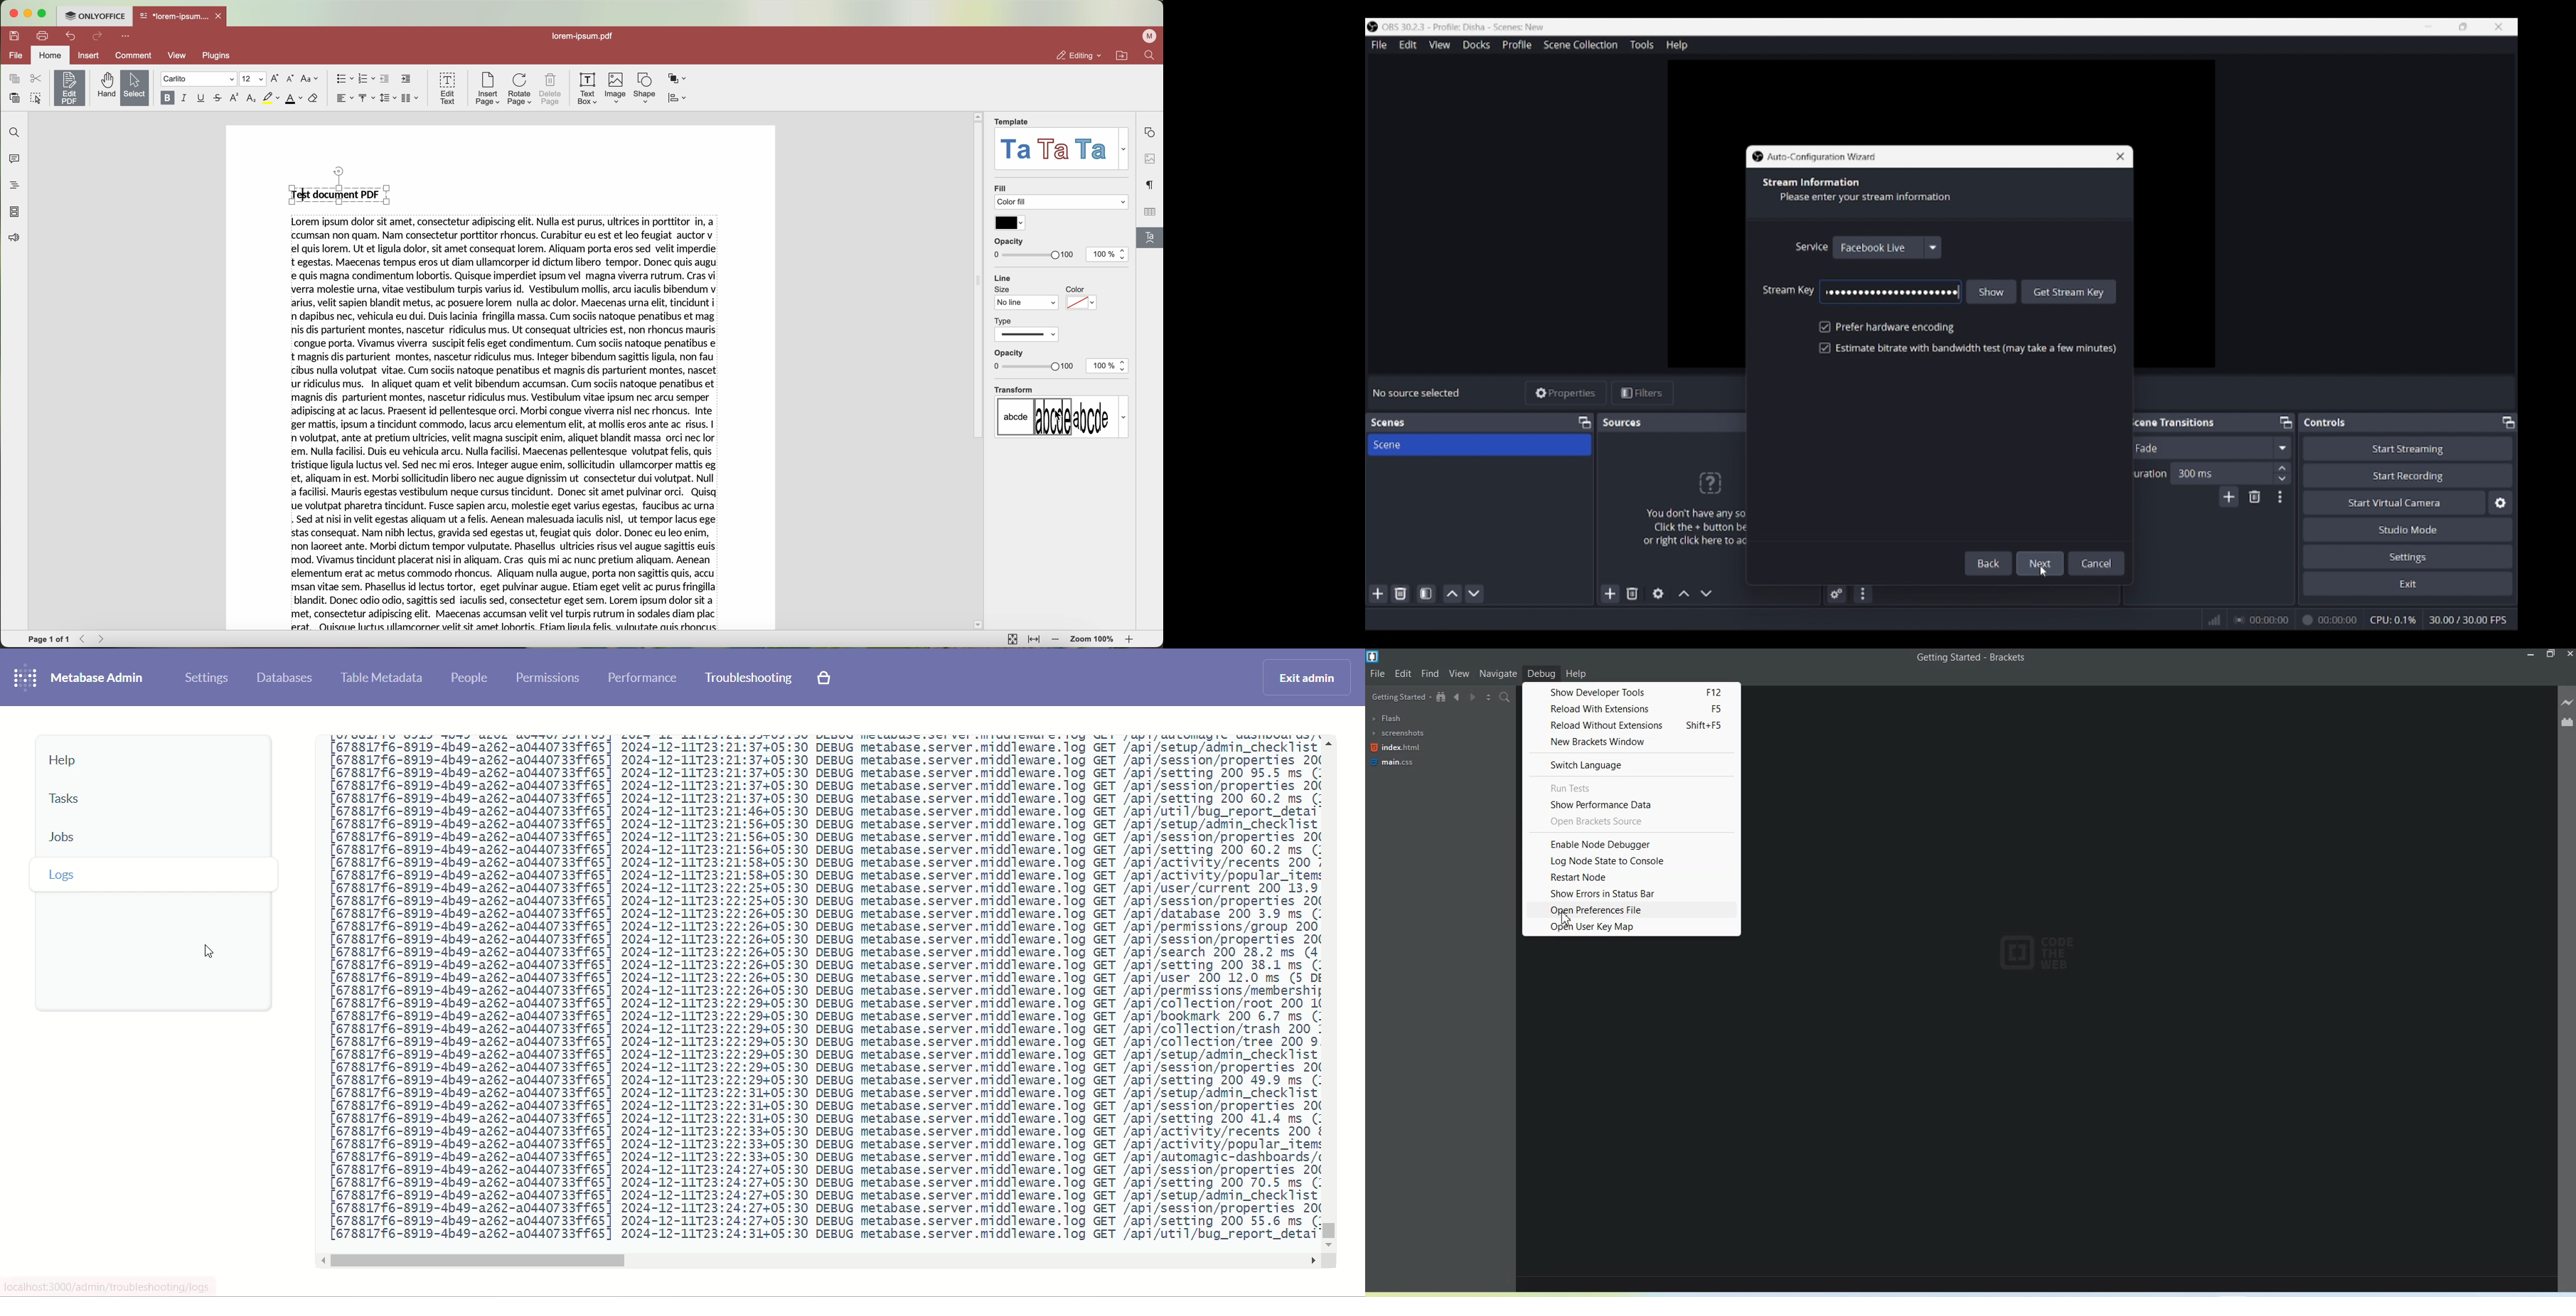  What do you see at coordinates (2397, 621) in the screenshot?
I see `CPU: 0.0%` at bounding box center [2397, 621].